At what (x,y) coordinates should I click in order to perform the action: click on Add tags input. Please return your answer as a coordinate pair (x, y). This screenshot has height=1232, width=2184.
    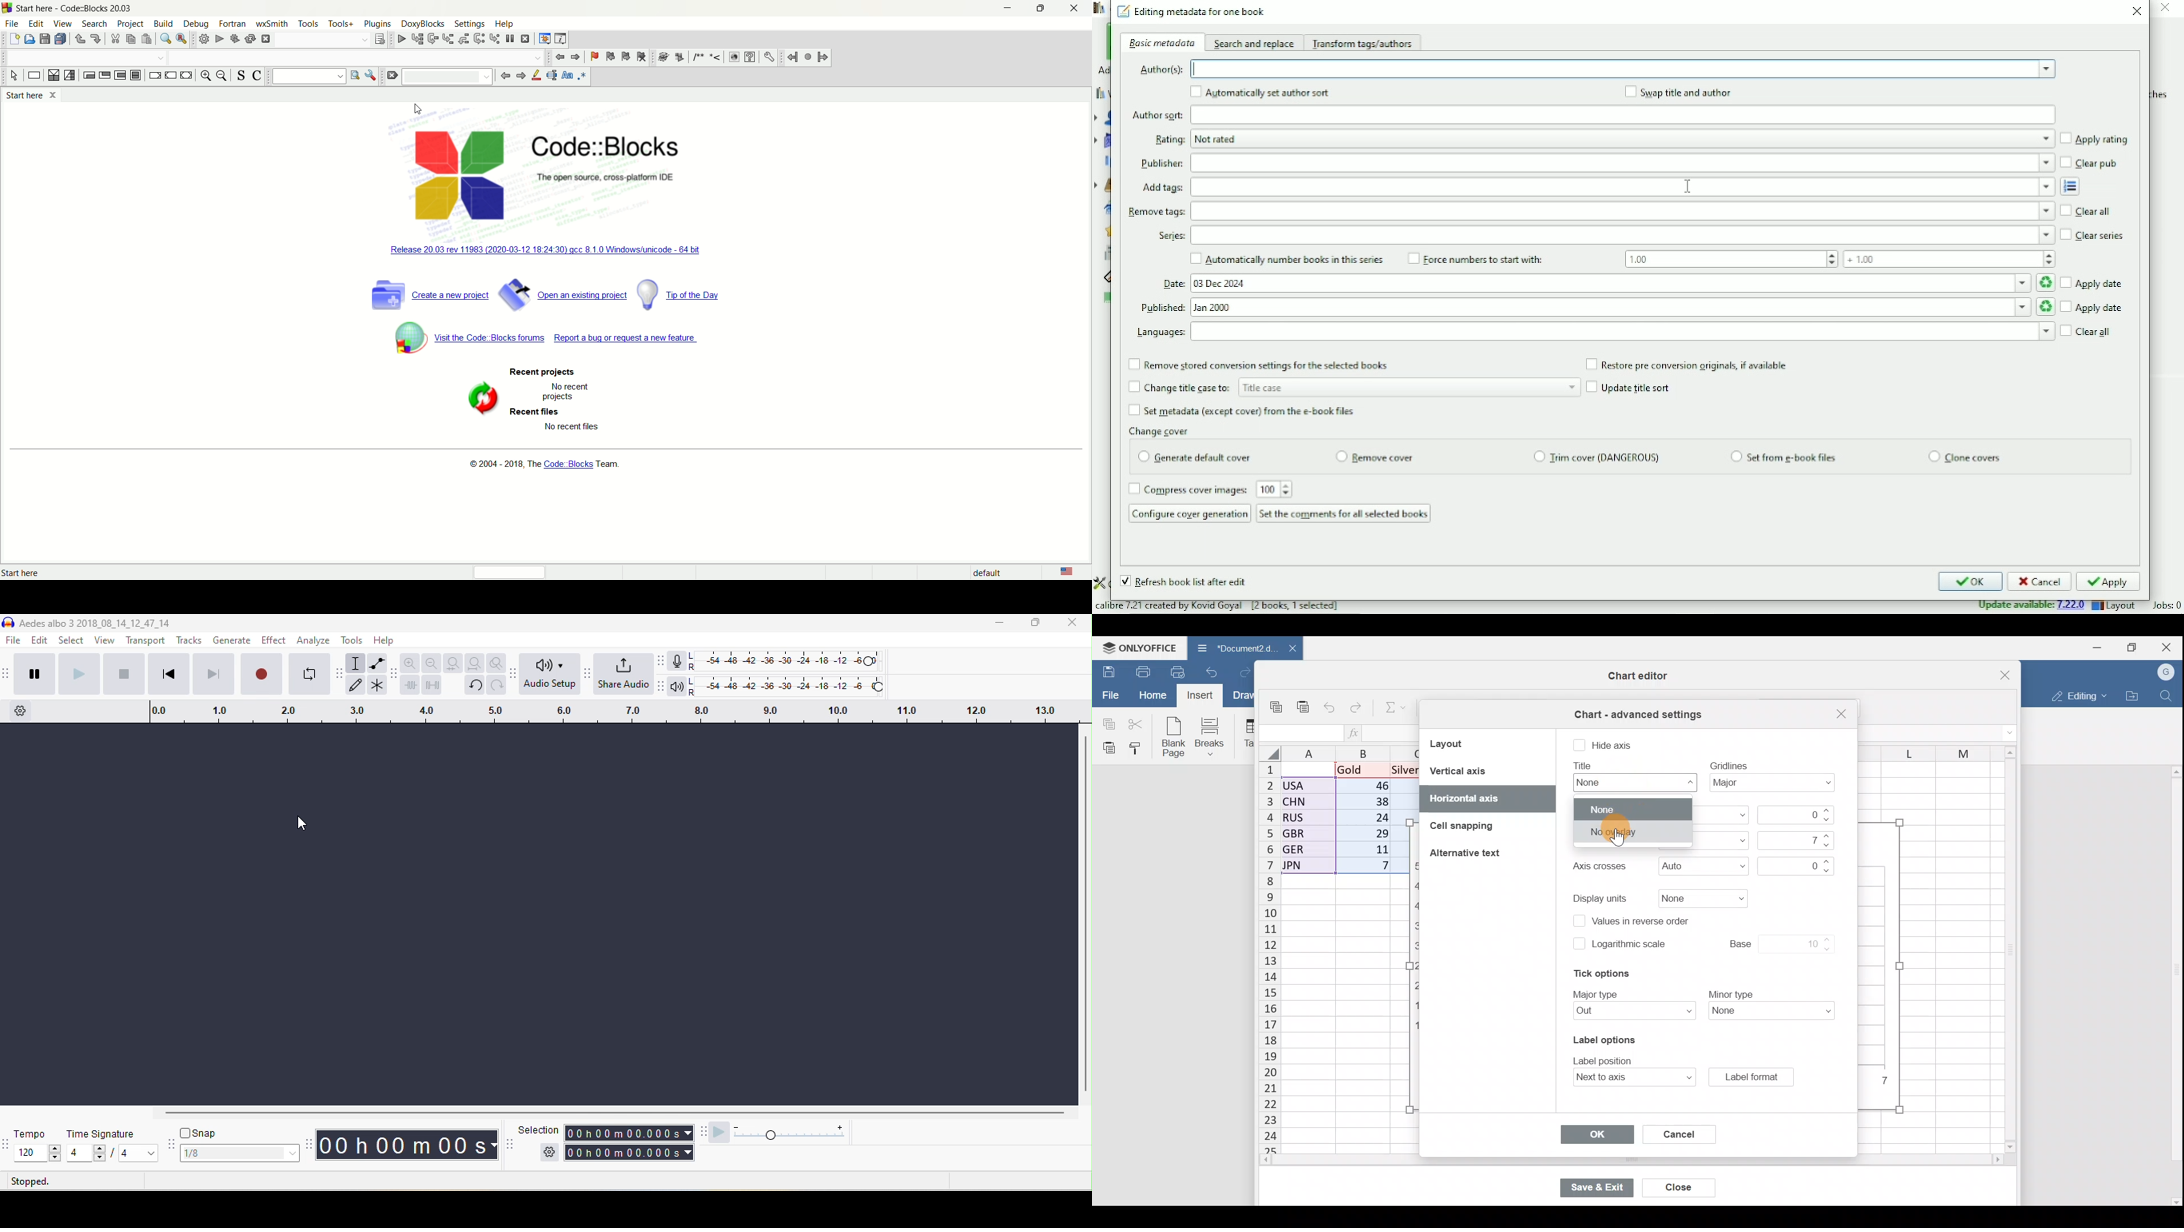
    Looking at the image, I should click on (1620, 187).